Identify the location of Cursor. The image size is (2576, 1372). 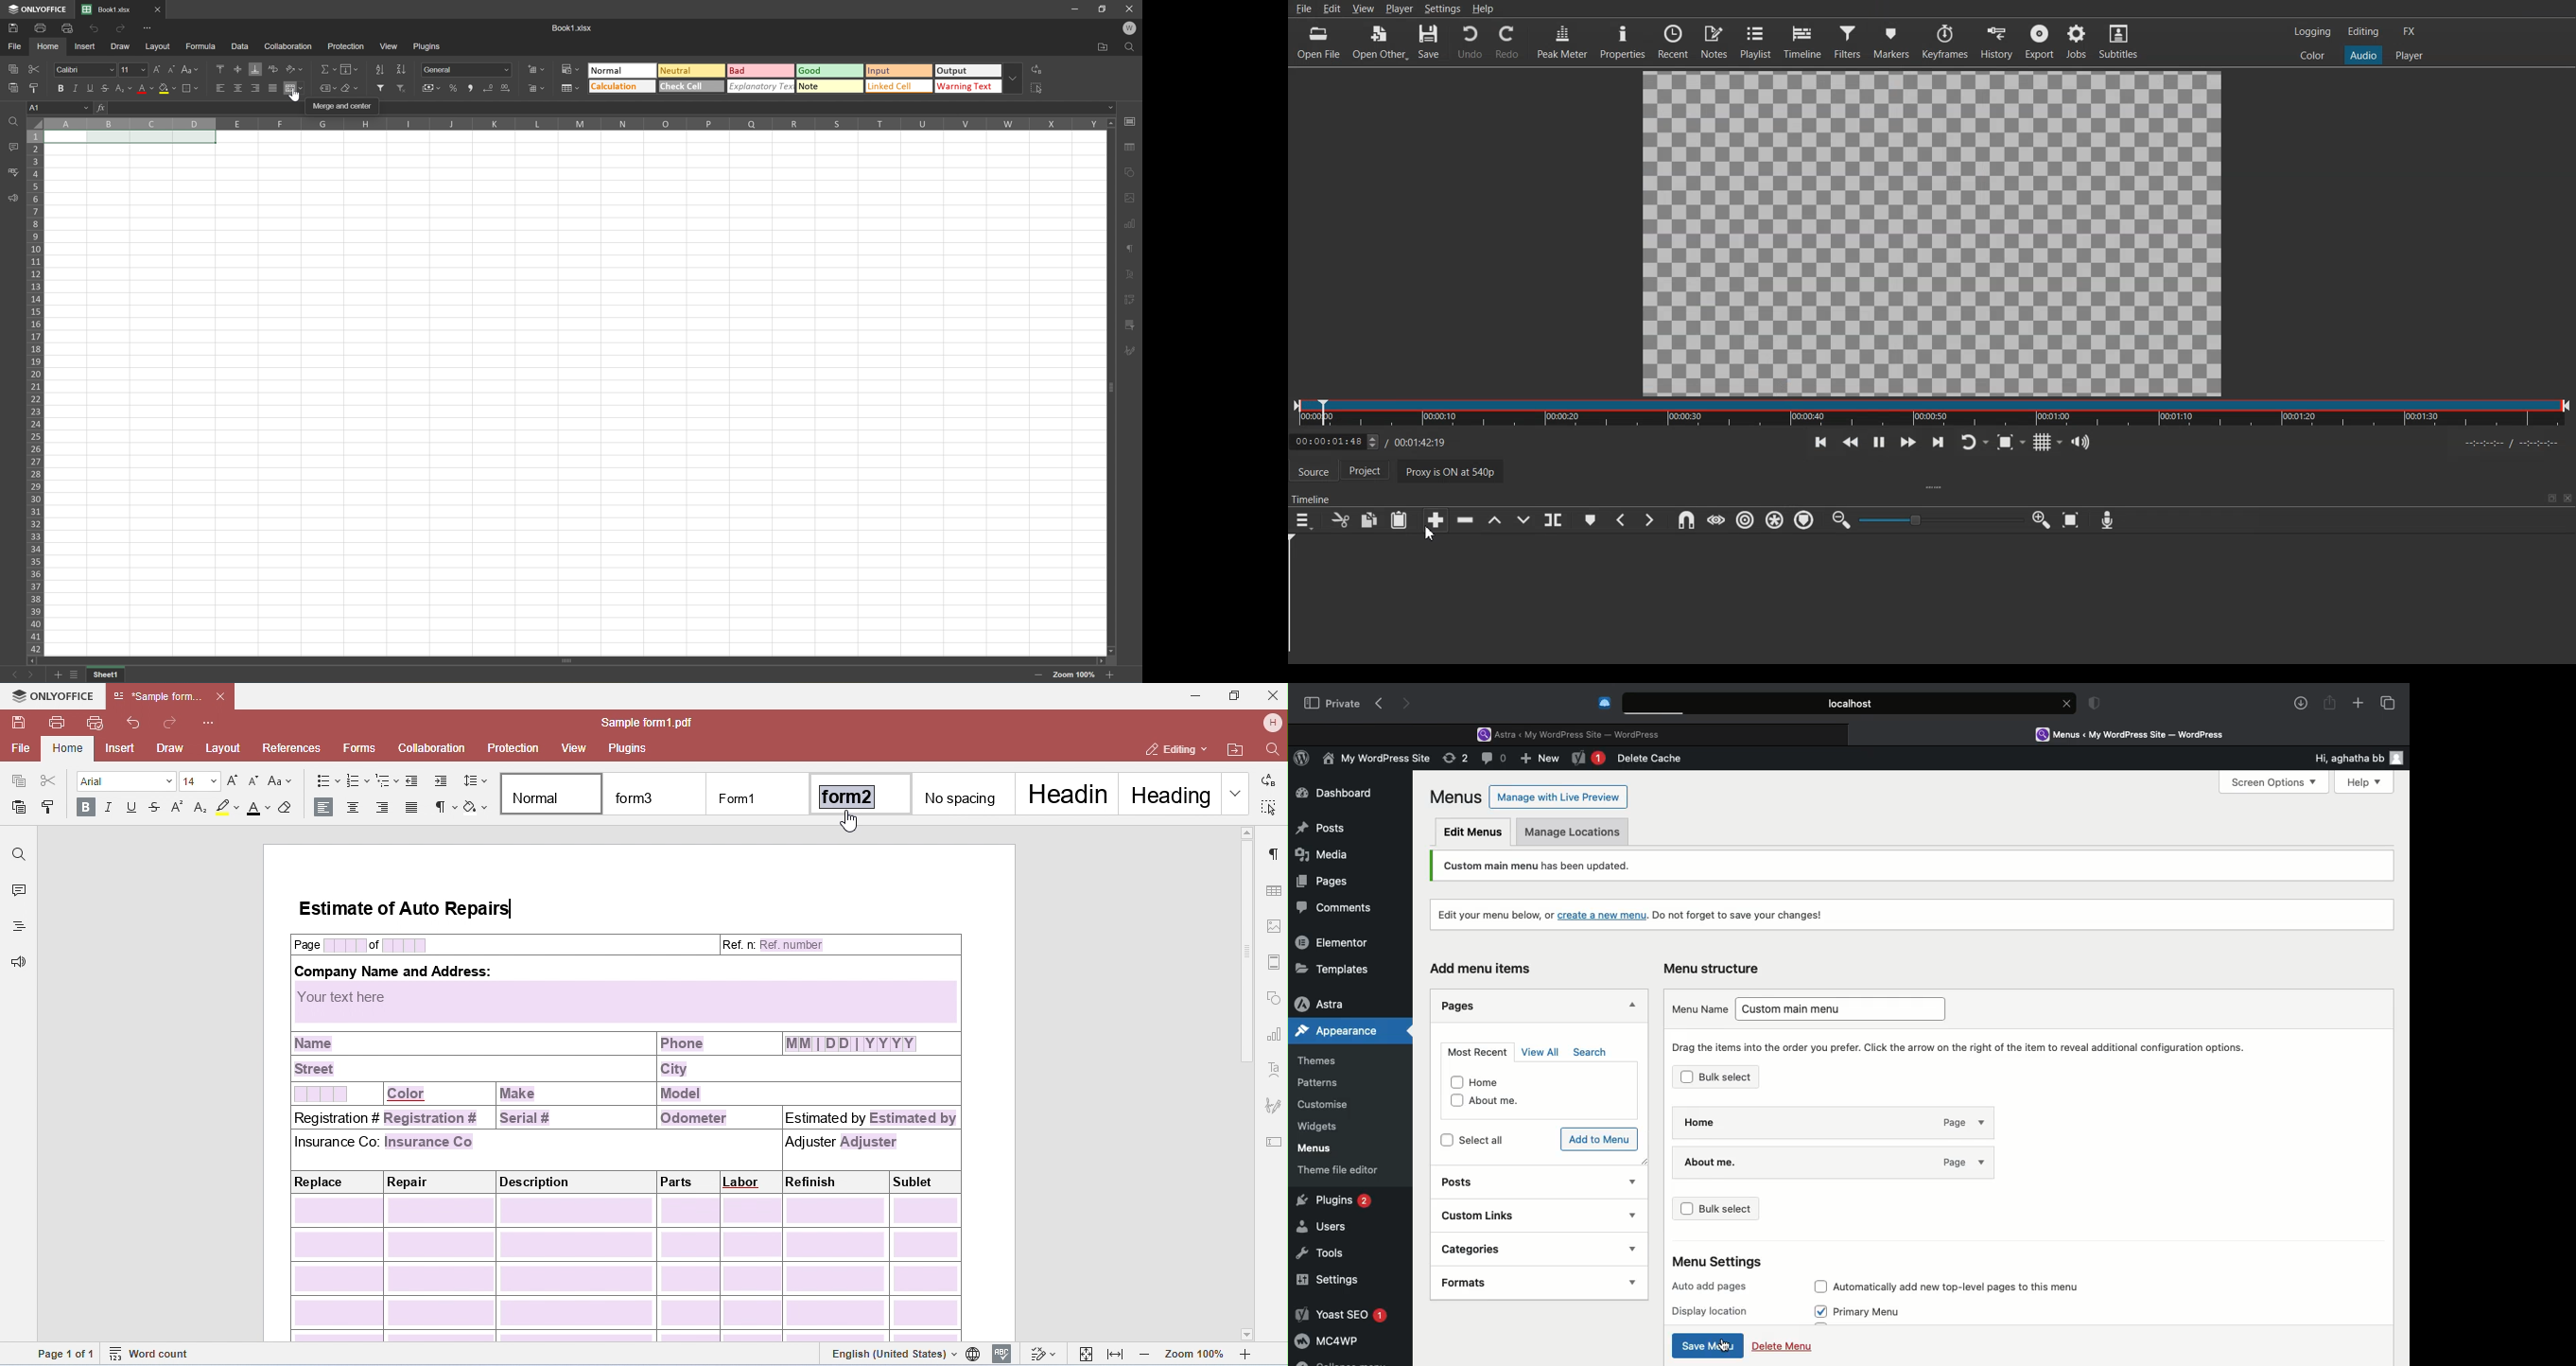
(1430, 534).